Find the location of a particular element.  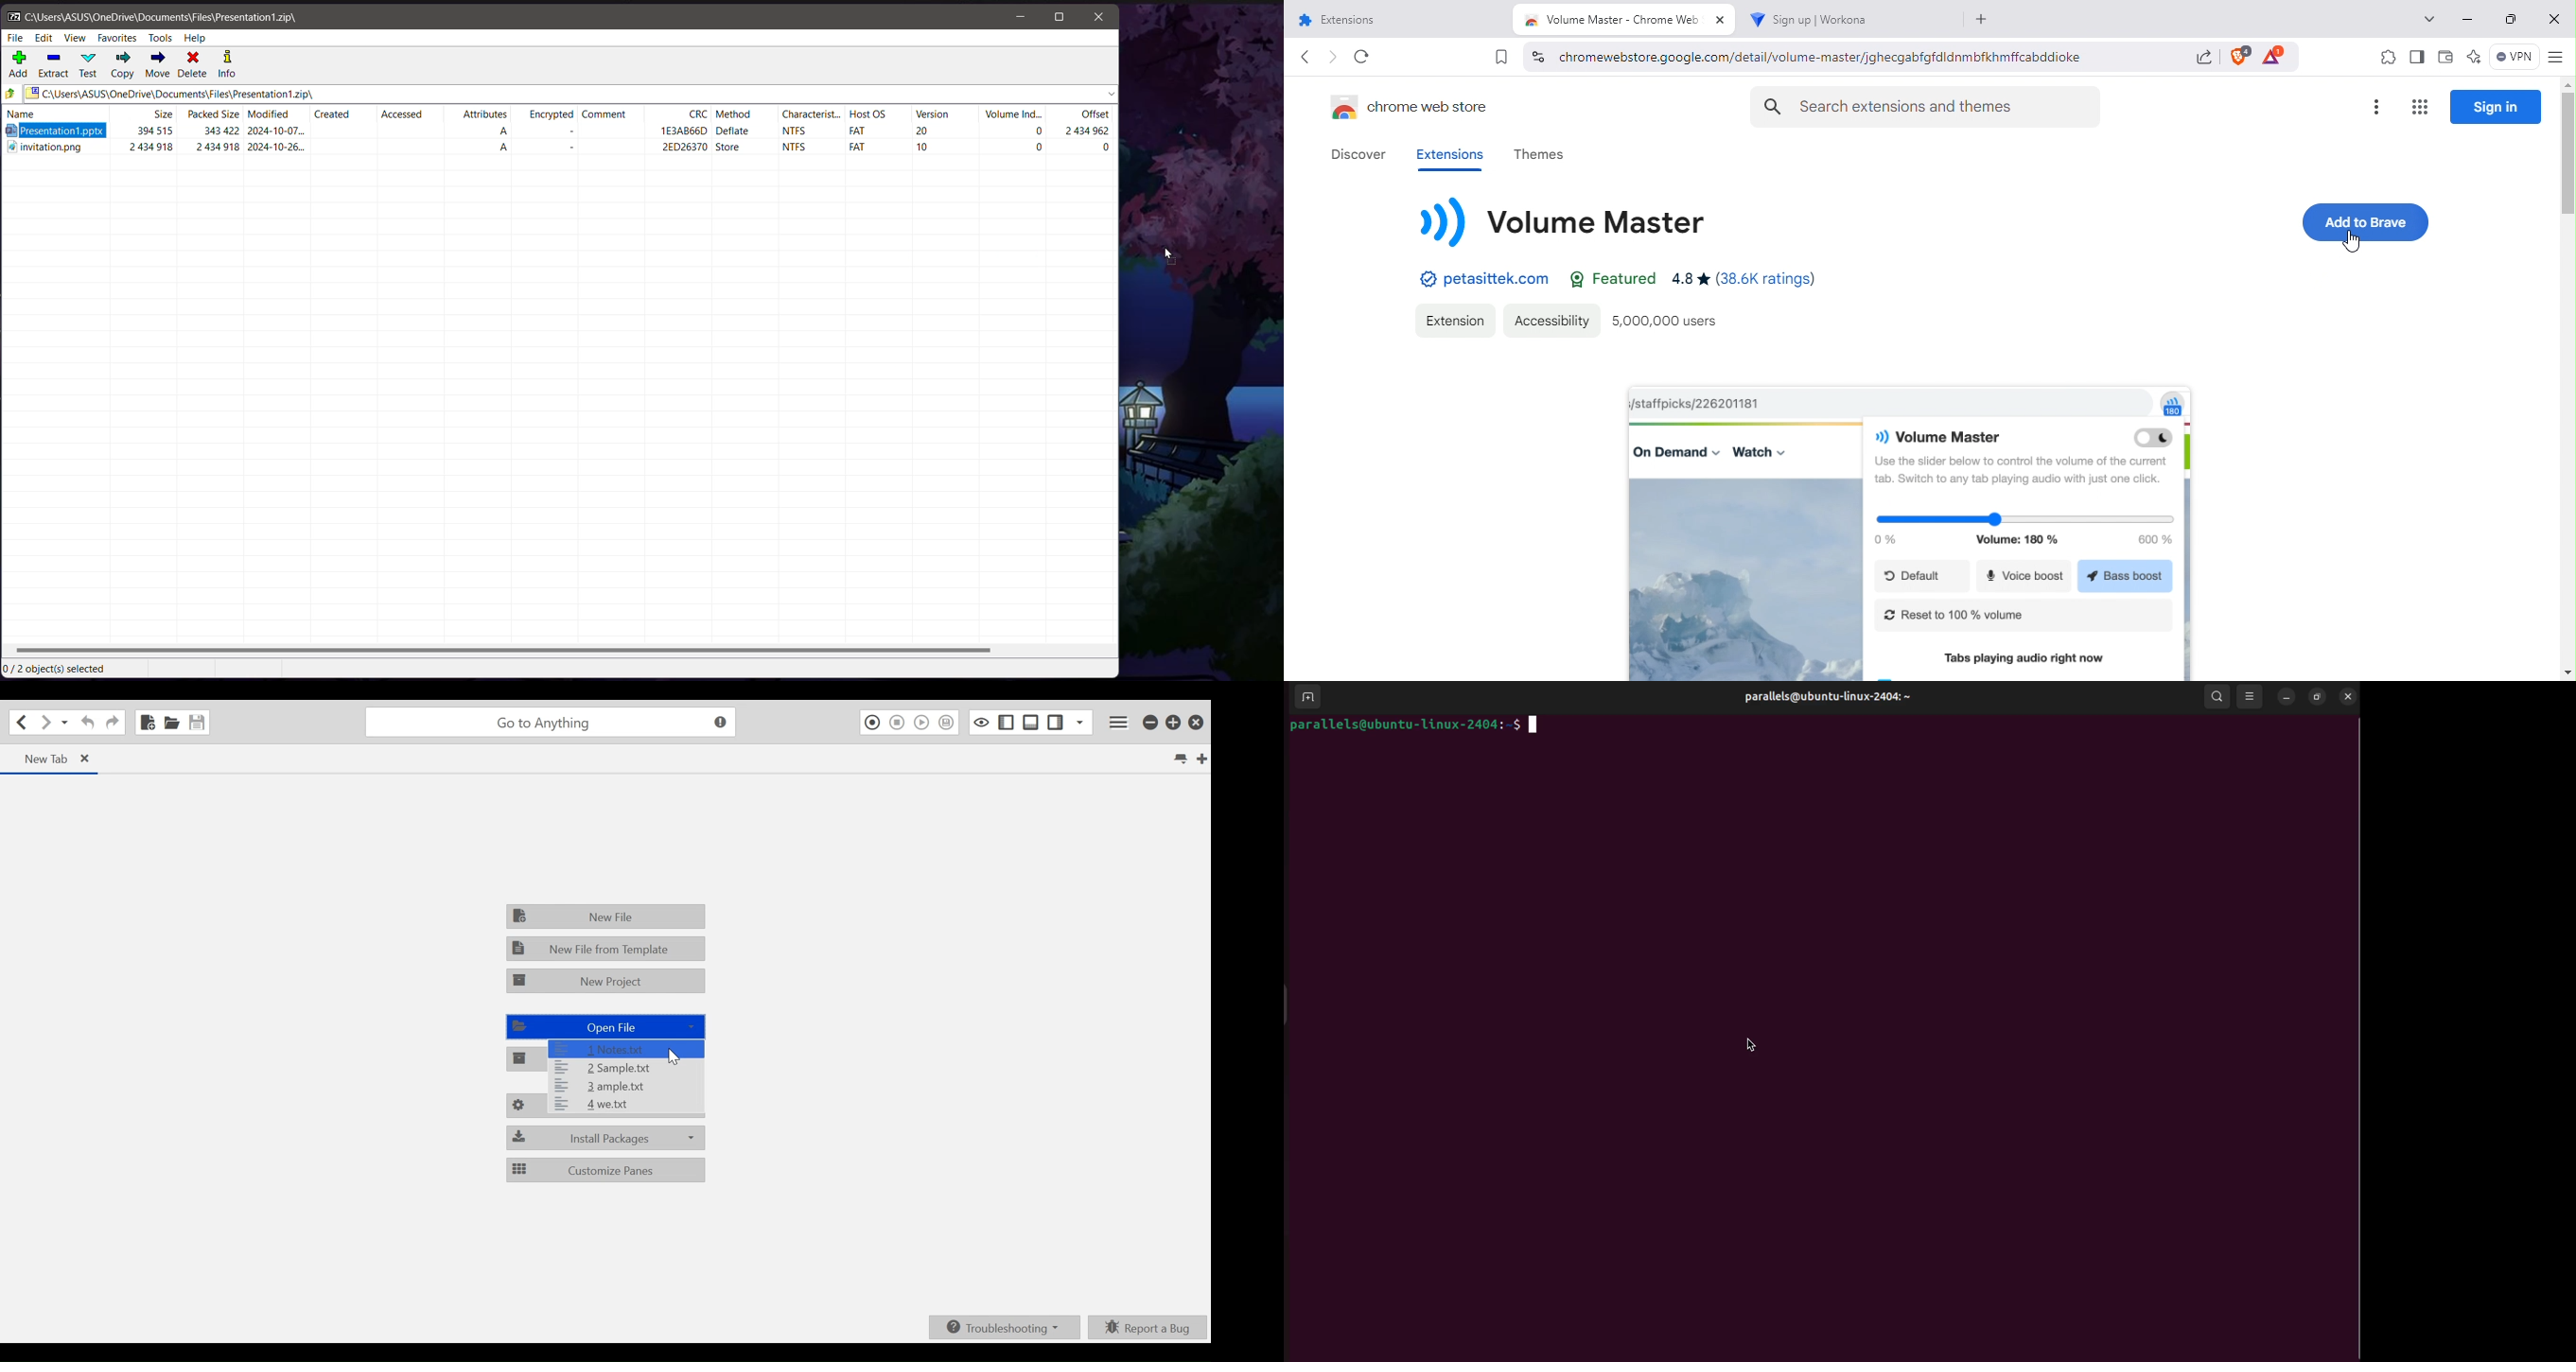

cursor is located at coordinates (1749, 1043).